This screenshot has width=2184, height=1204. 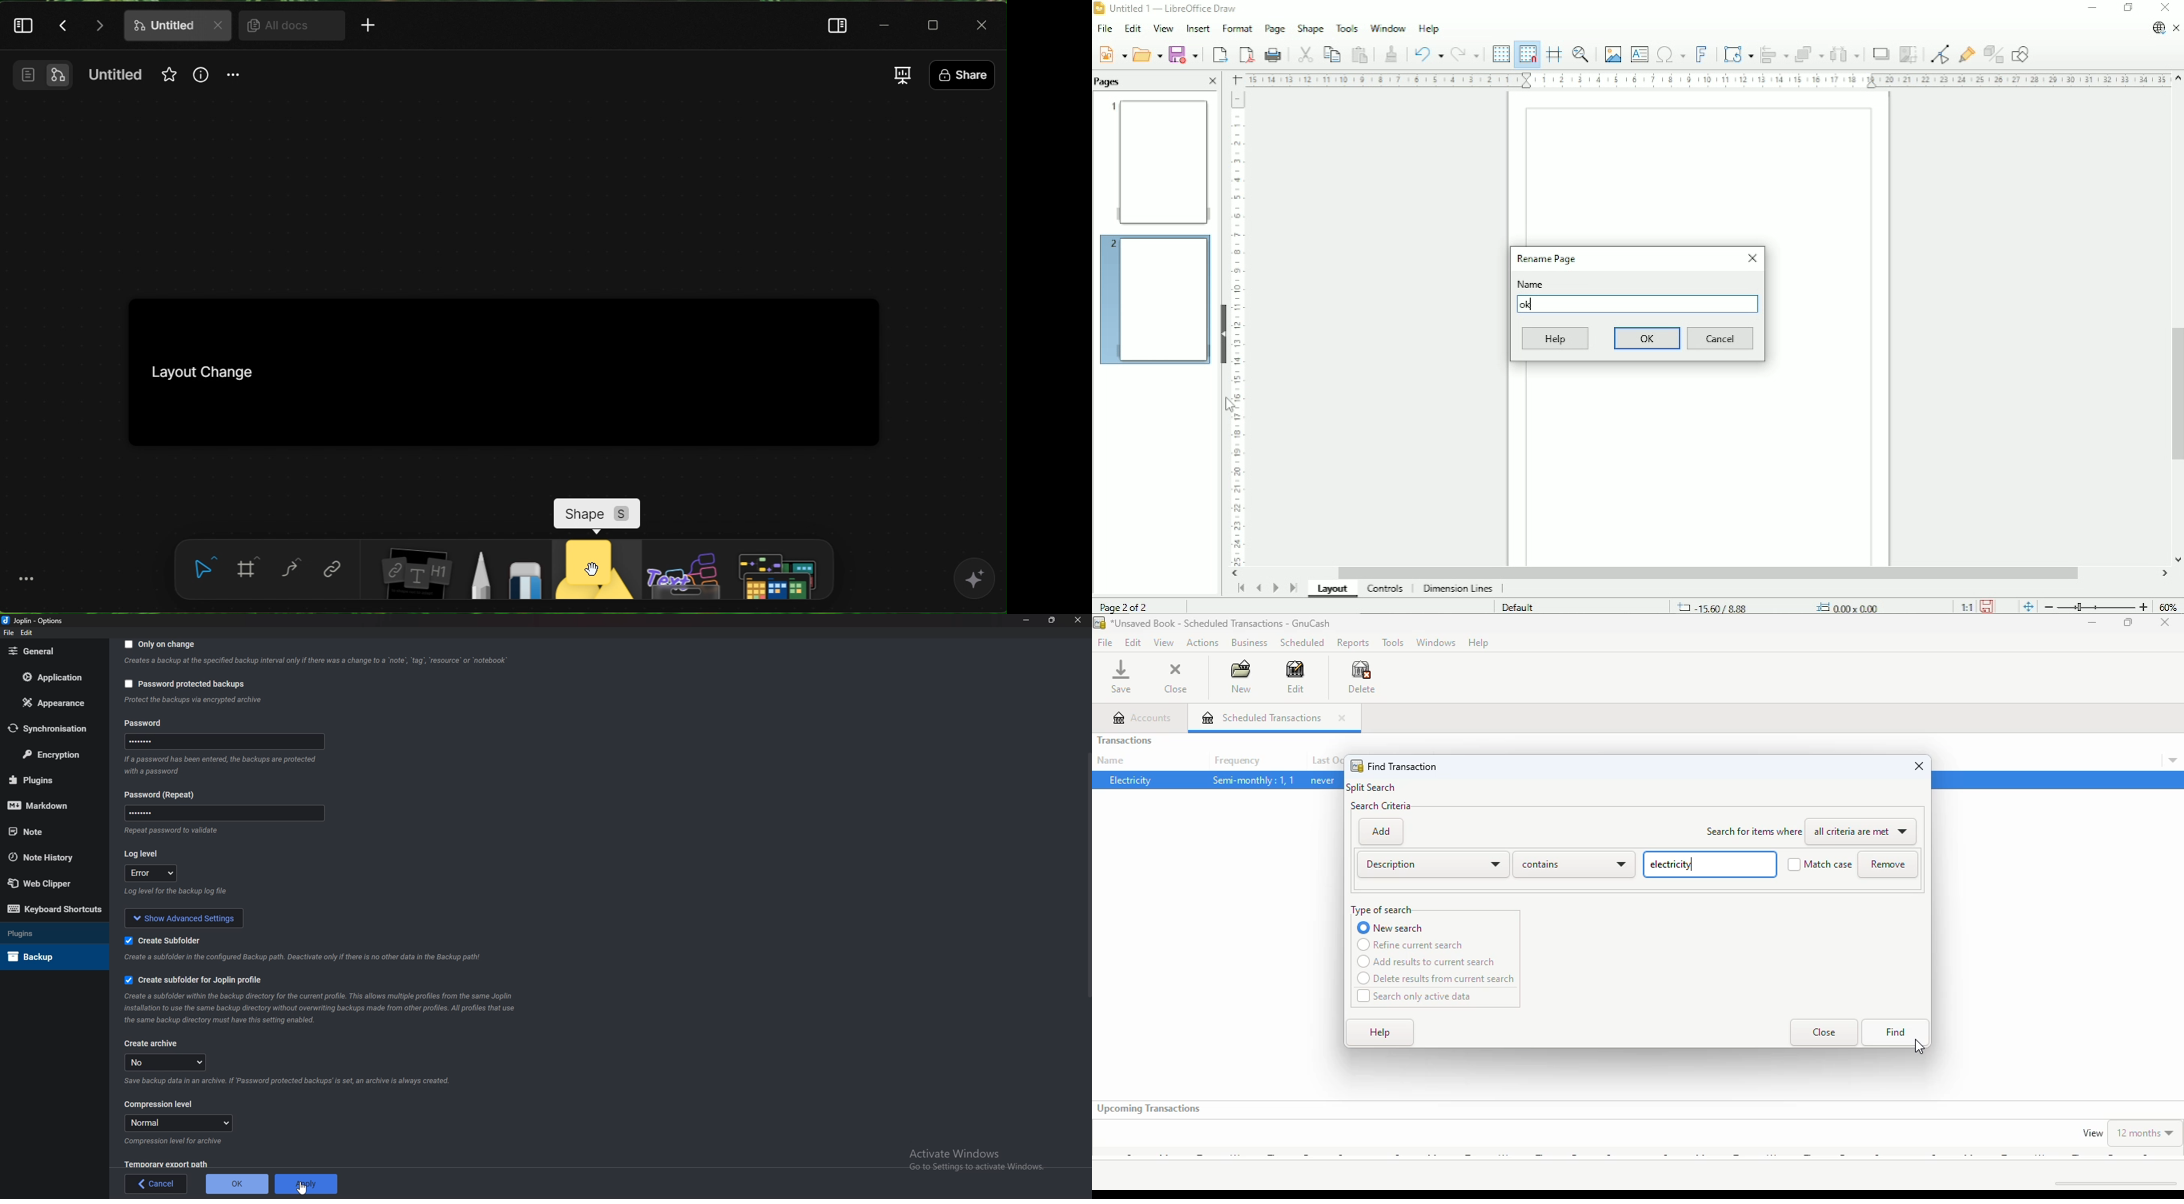 I want to click on cursor, so click(x=1919, y=1047).